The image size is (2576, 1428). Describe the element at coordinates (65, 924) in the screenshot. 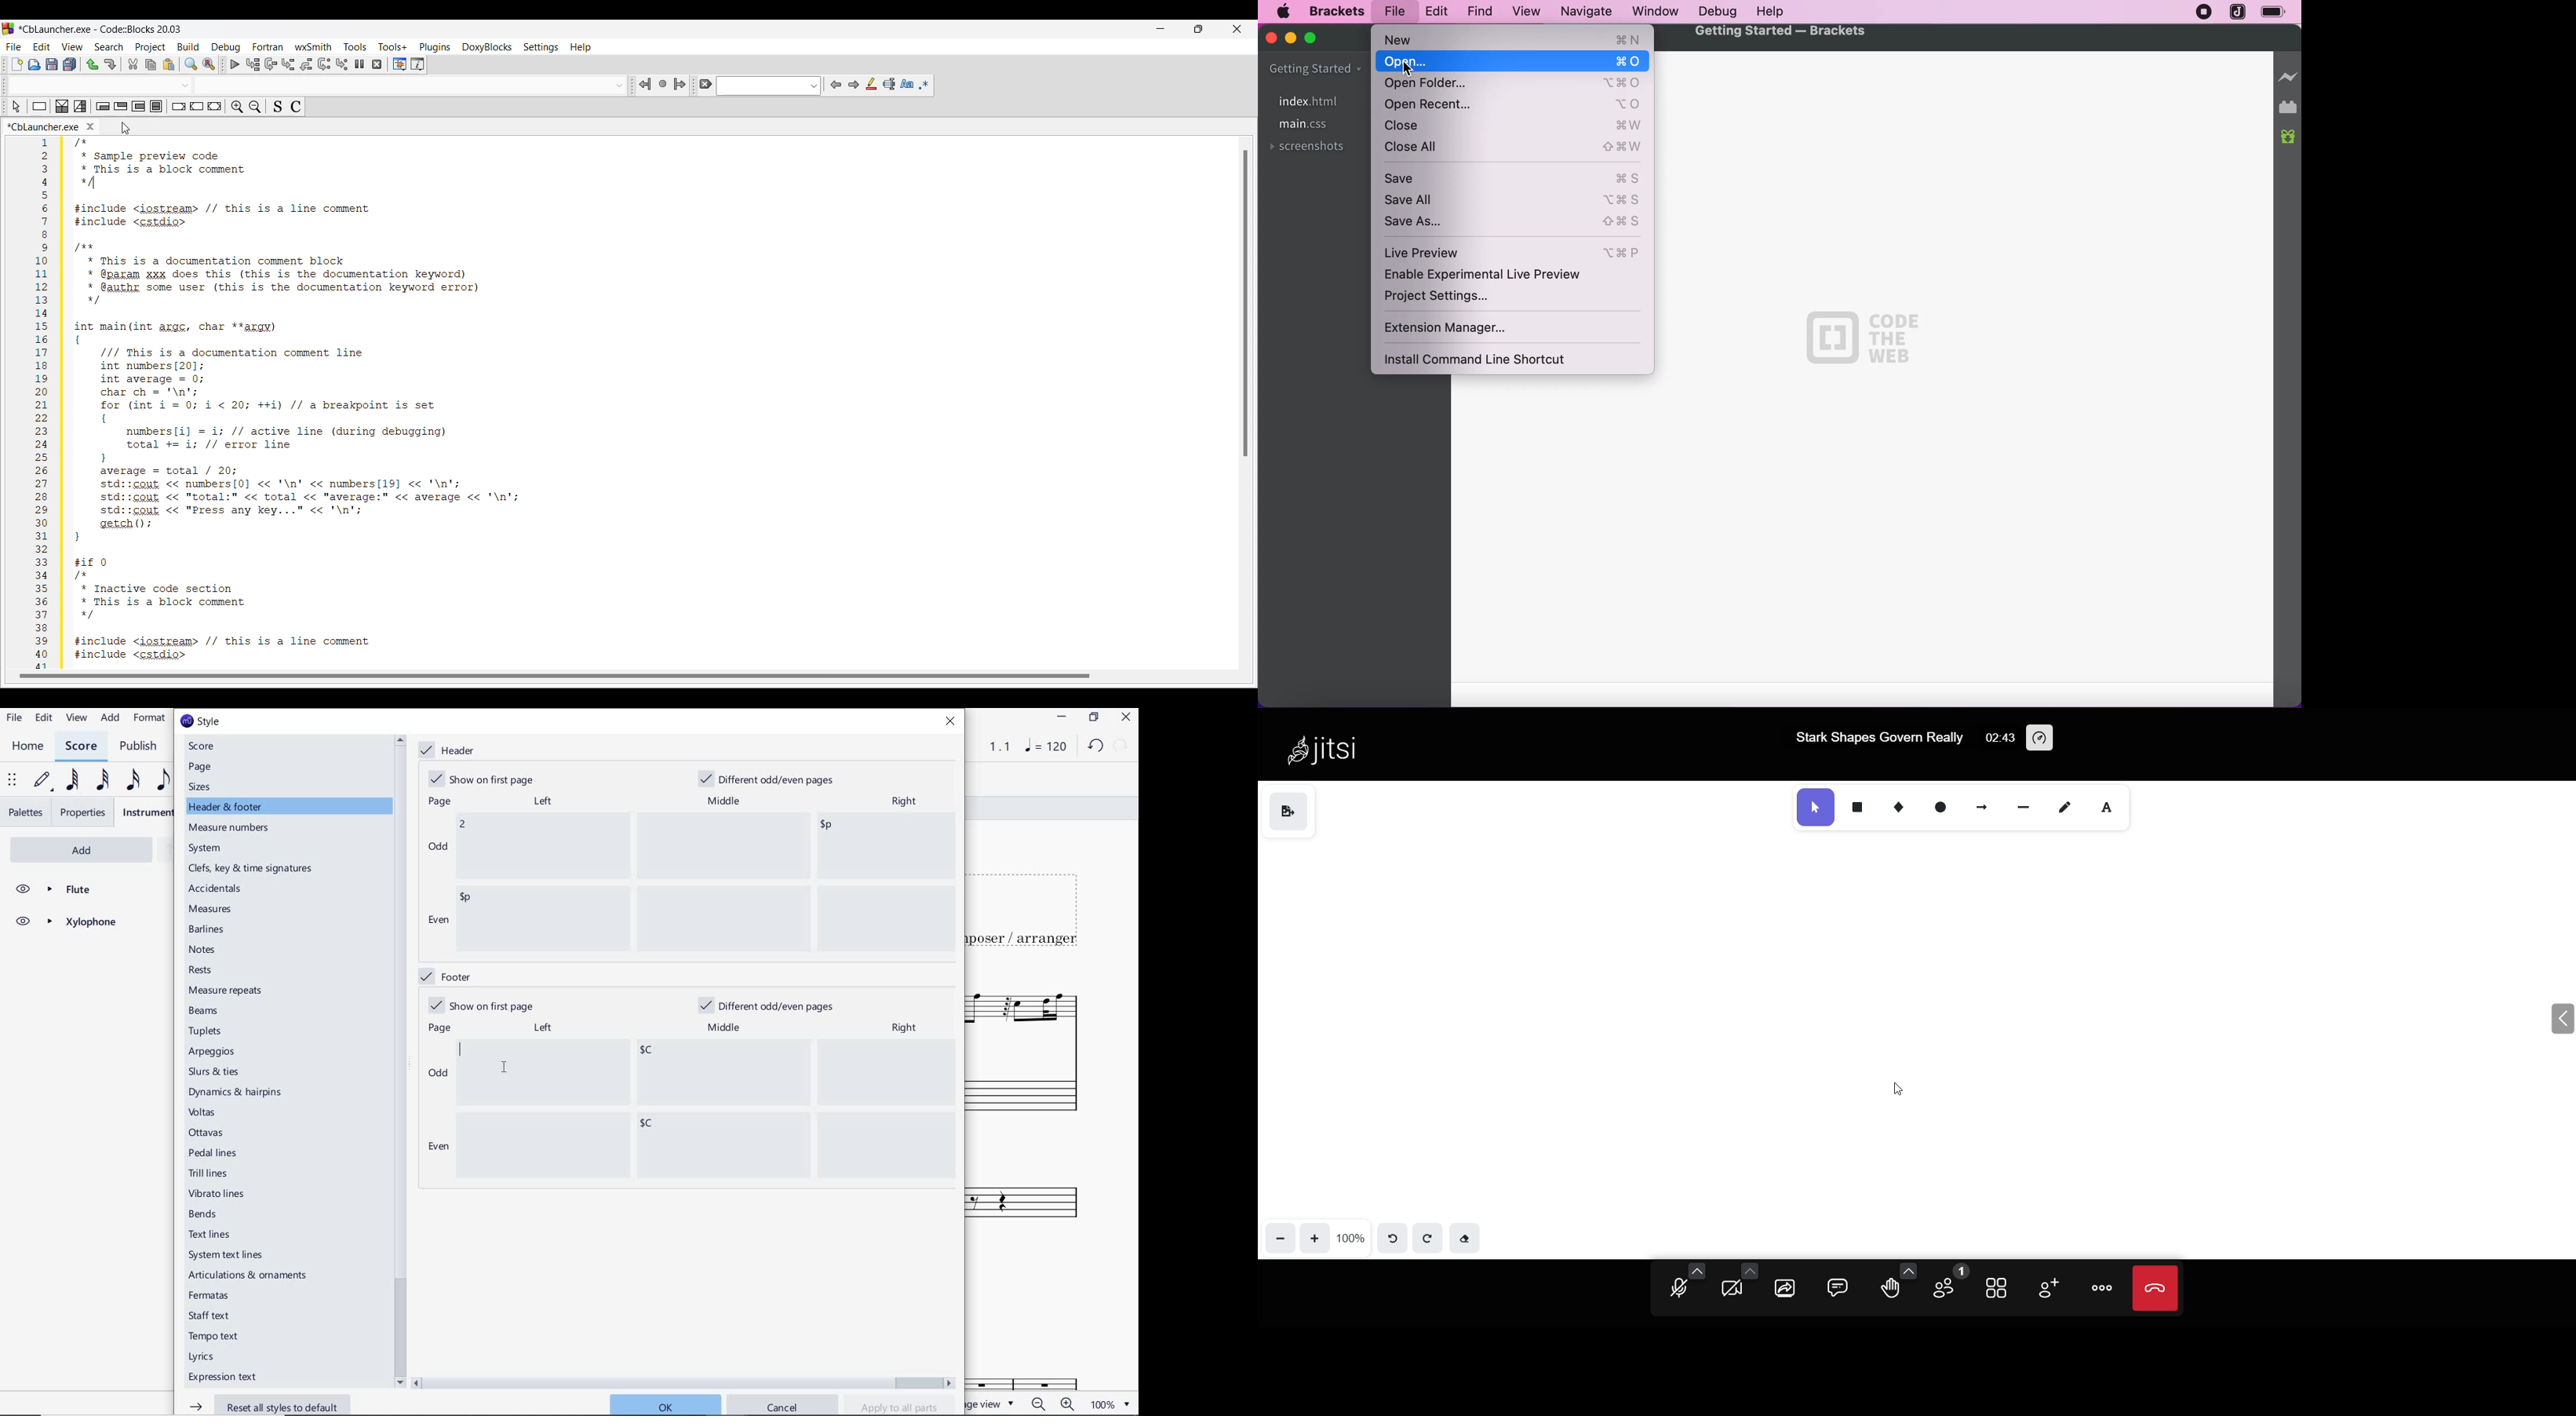

I see `XYLOPHONE` at that location.